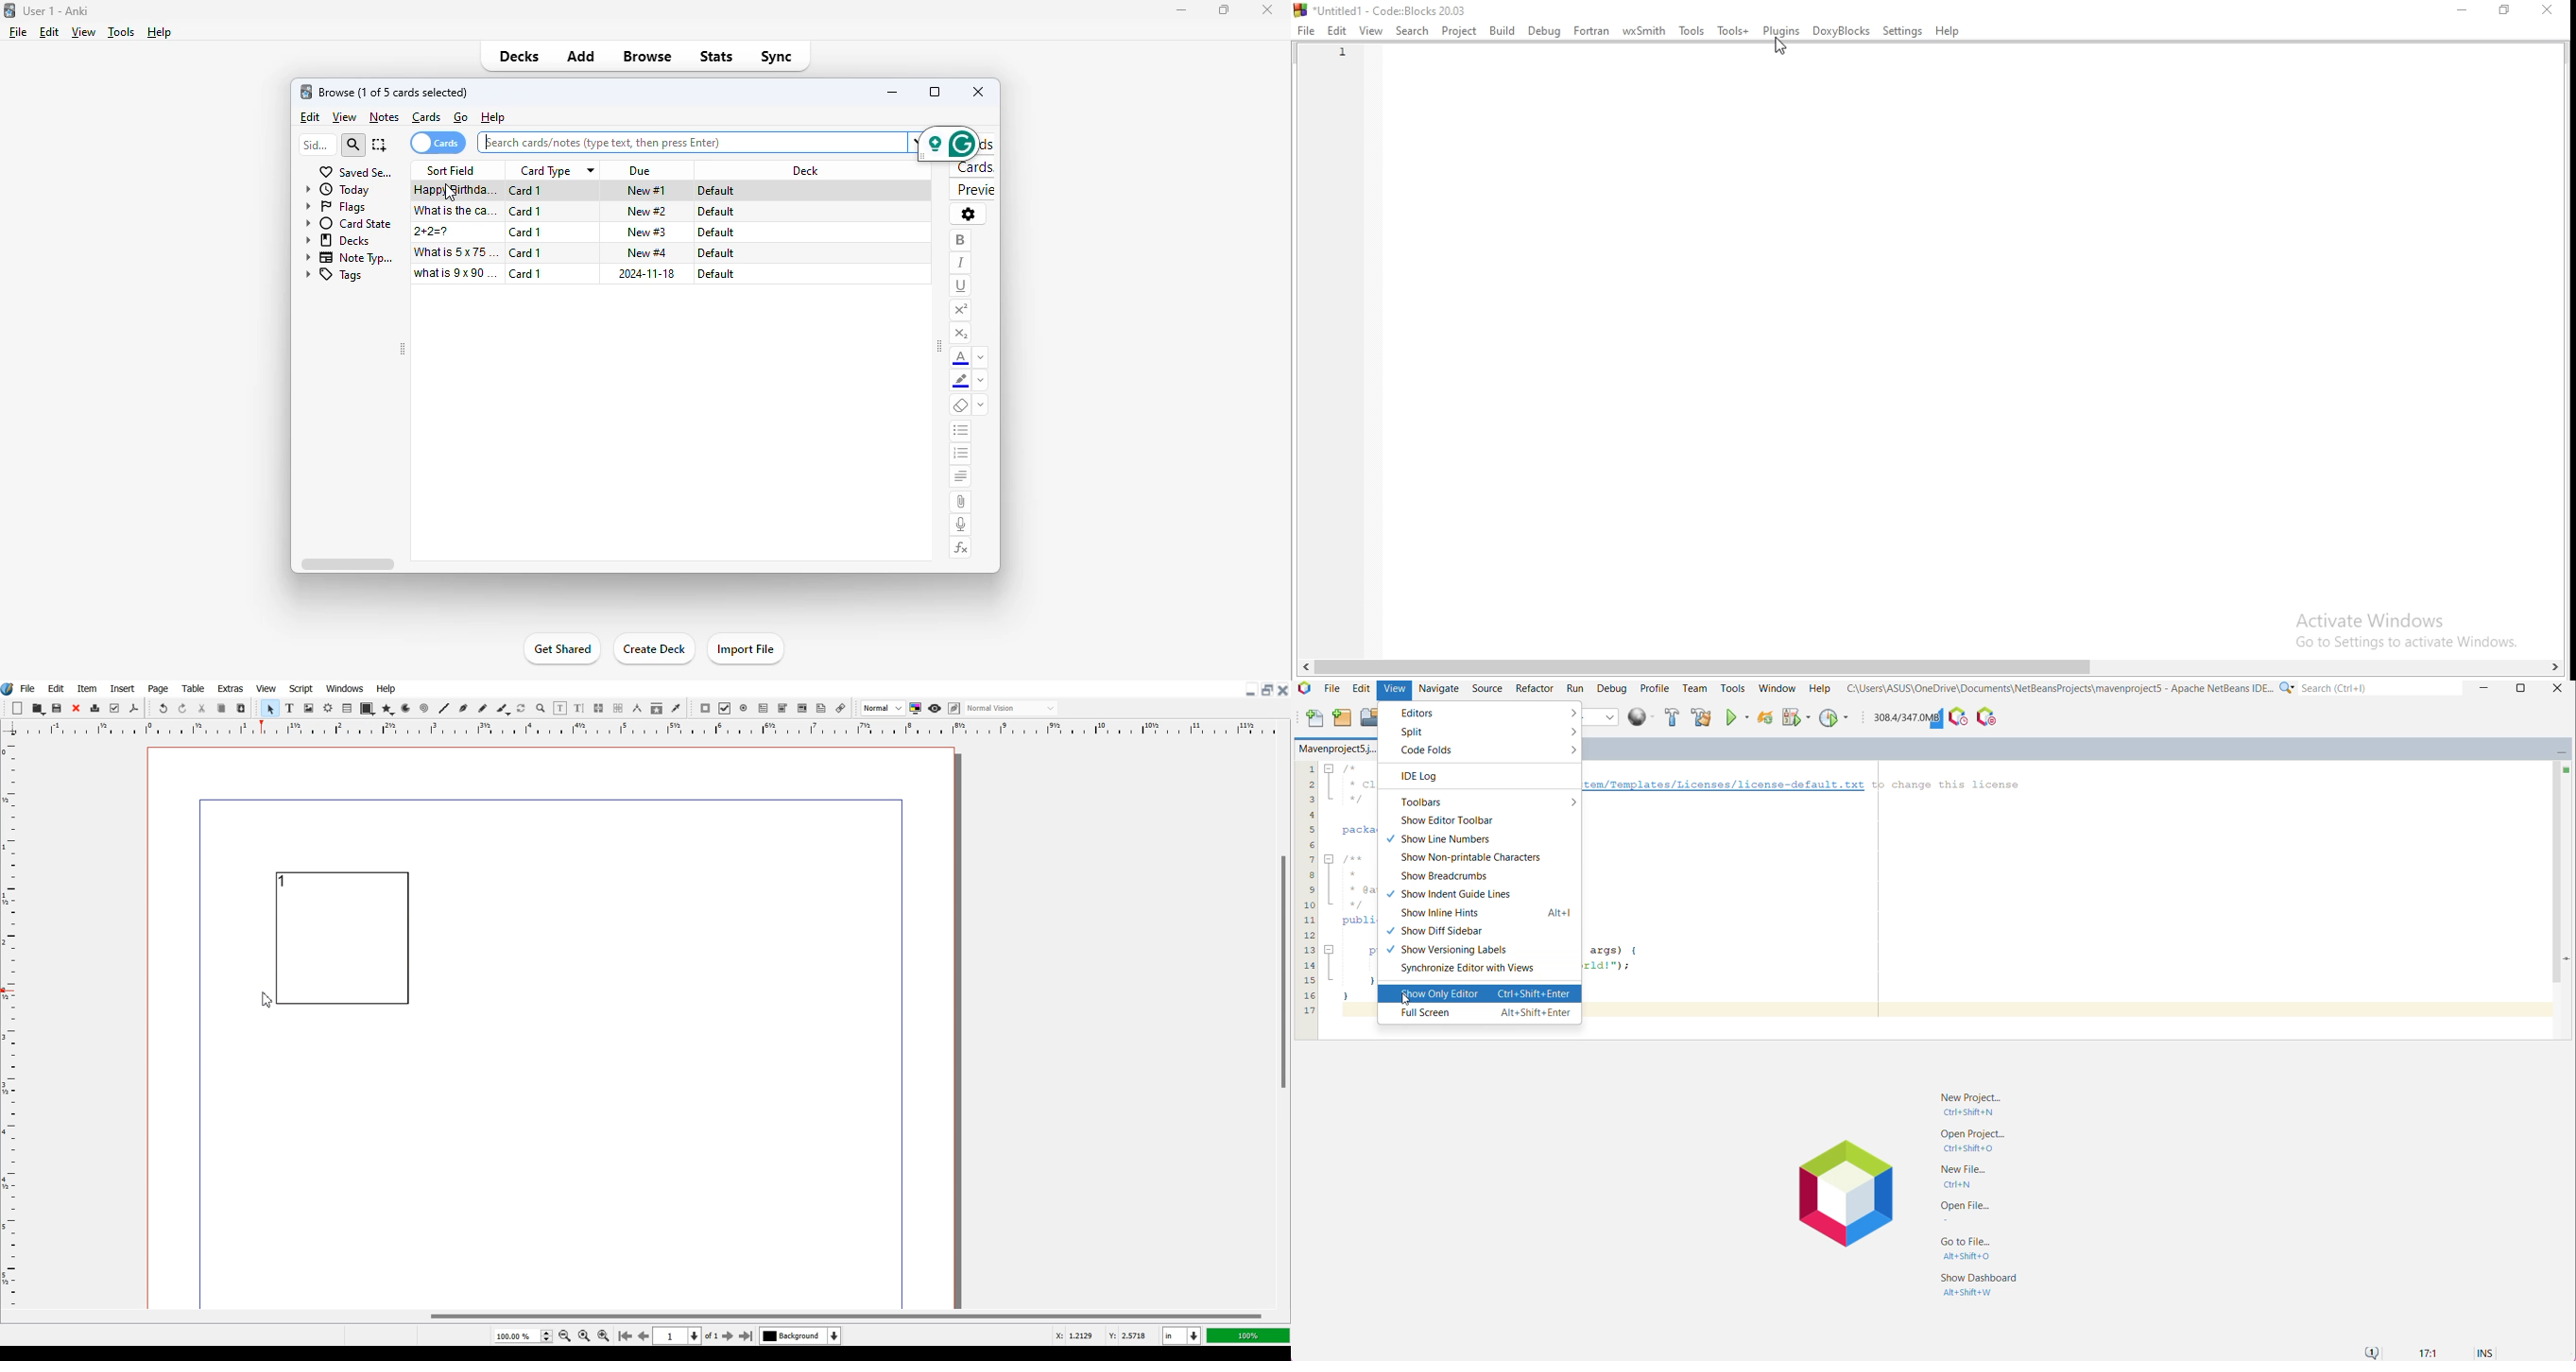 This screenshot has width=2576, height=1372. What do you see at coordinates (450, 194) in the screenshot?
I see `cursor` at bounding box center [450, 194].